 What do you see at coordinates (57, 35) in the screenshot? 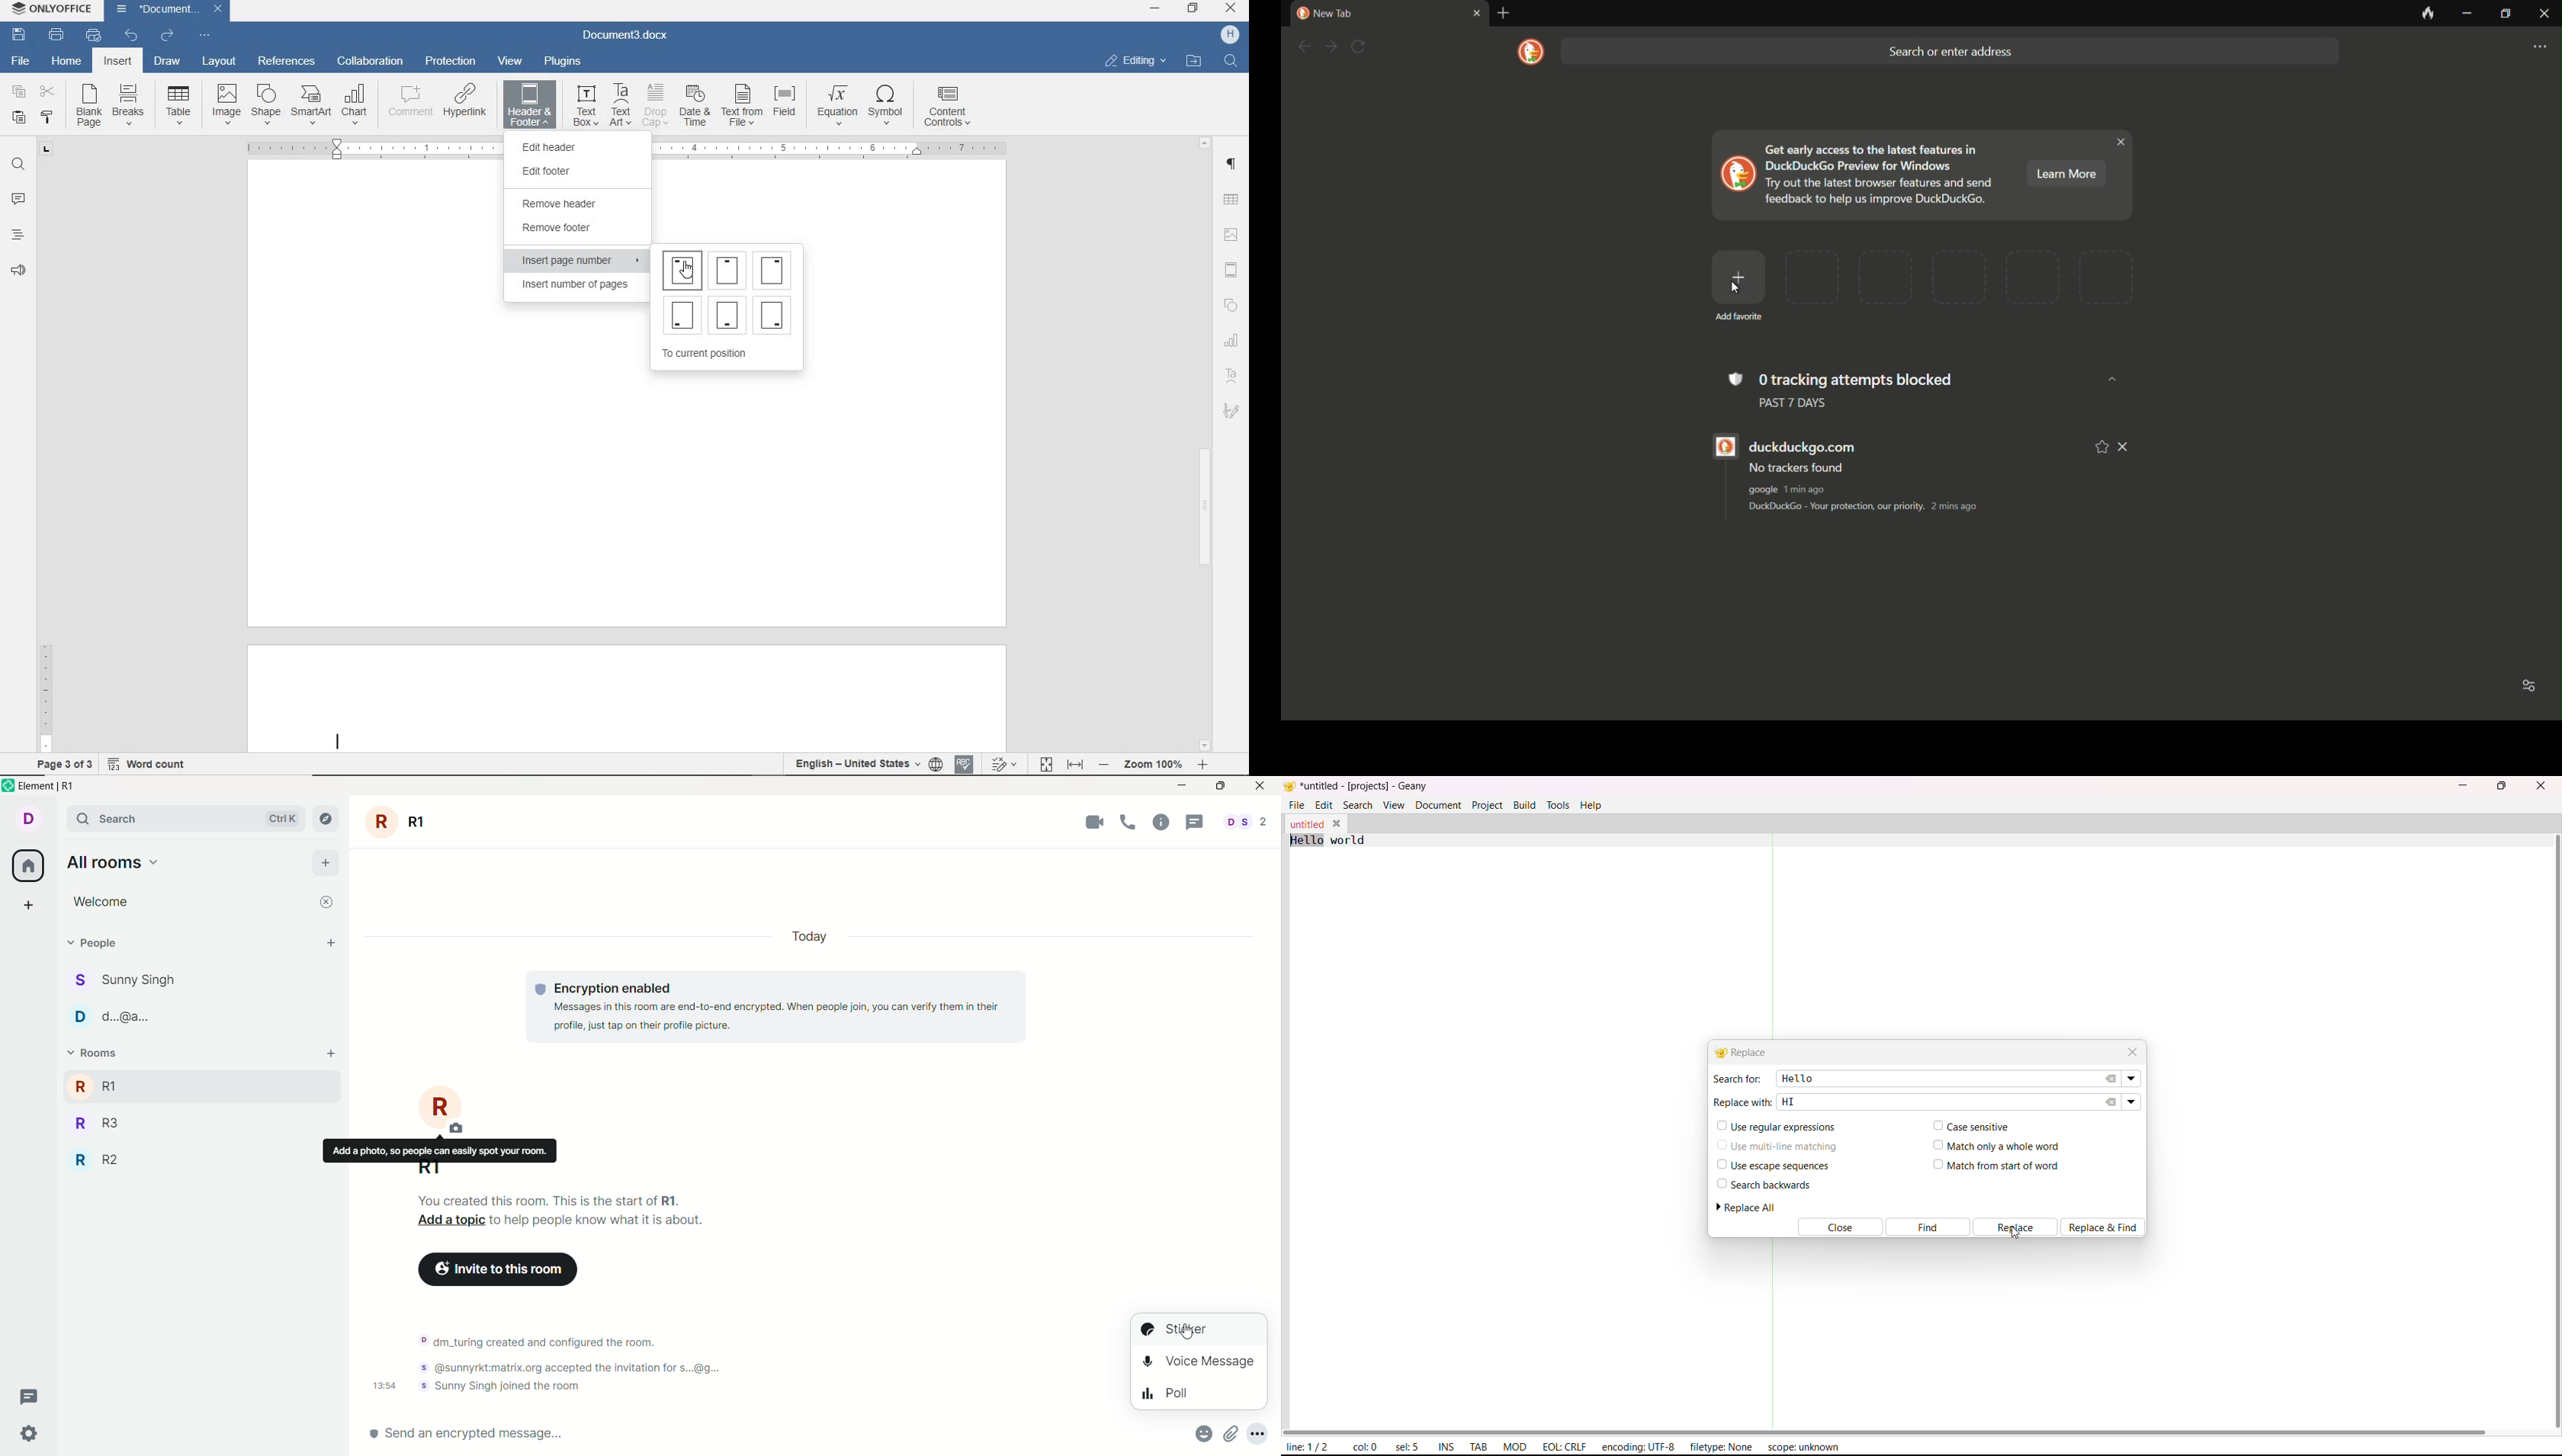
I see `PRINT` at bounding box center [57, 35].